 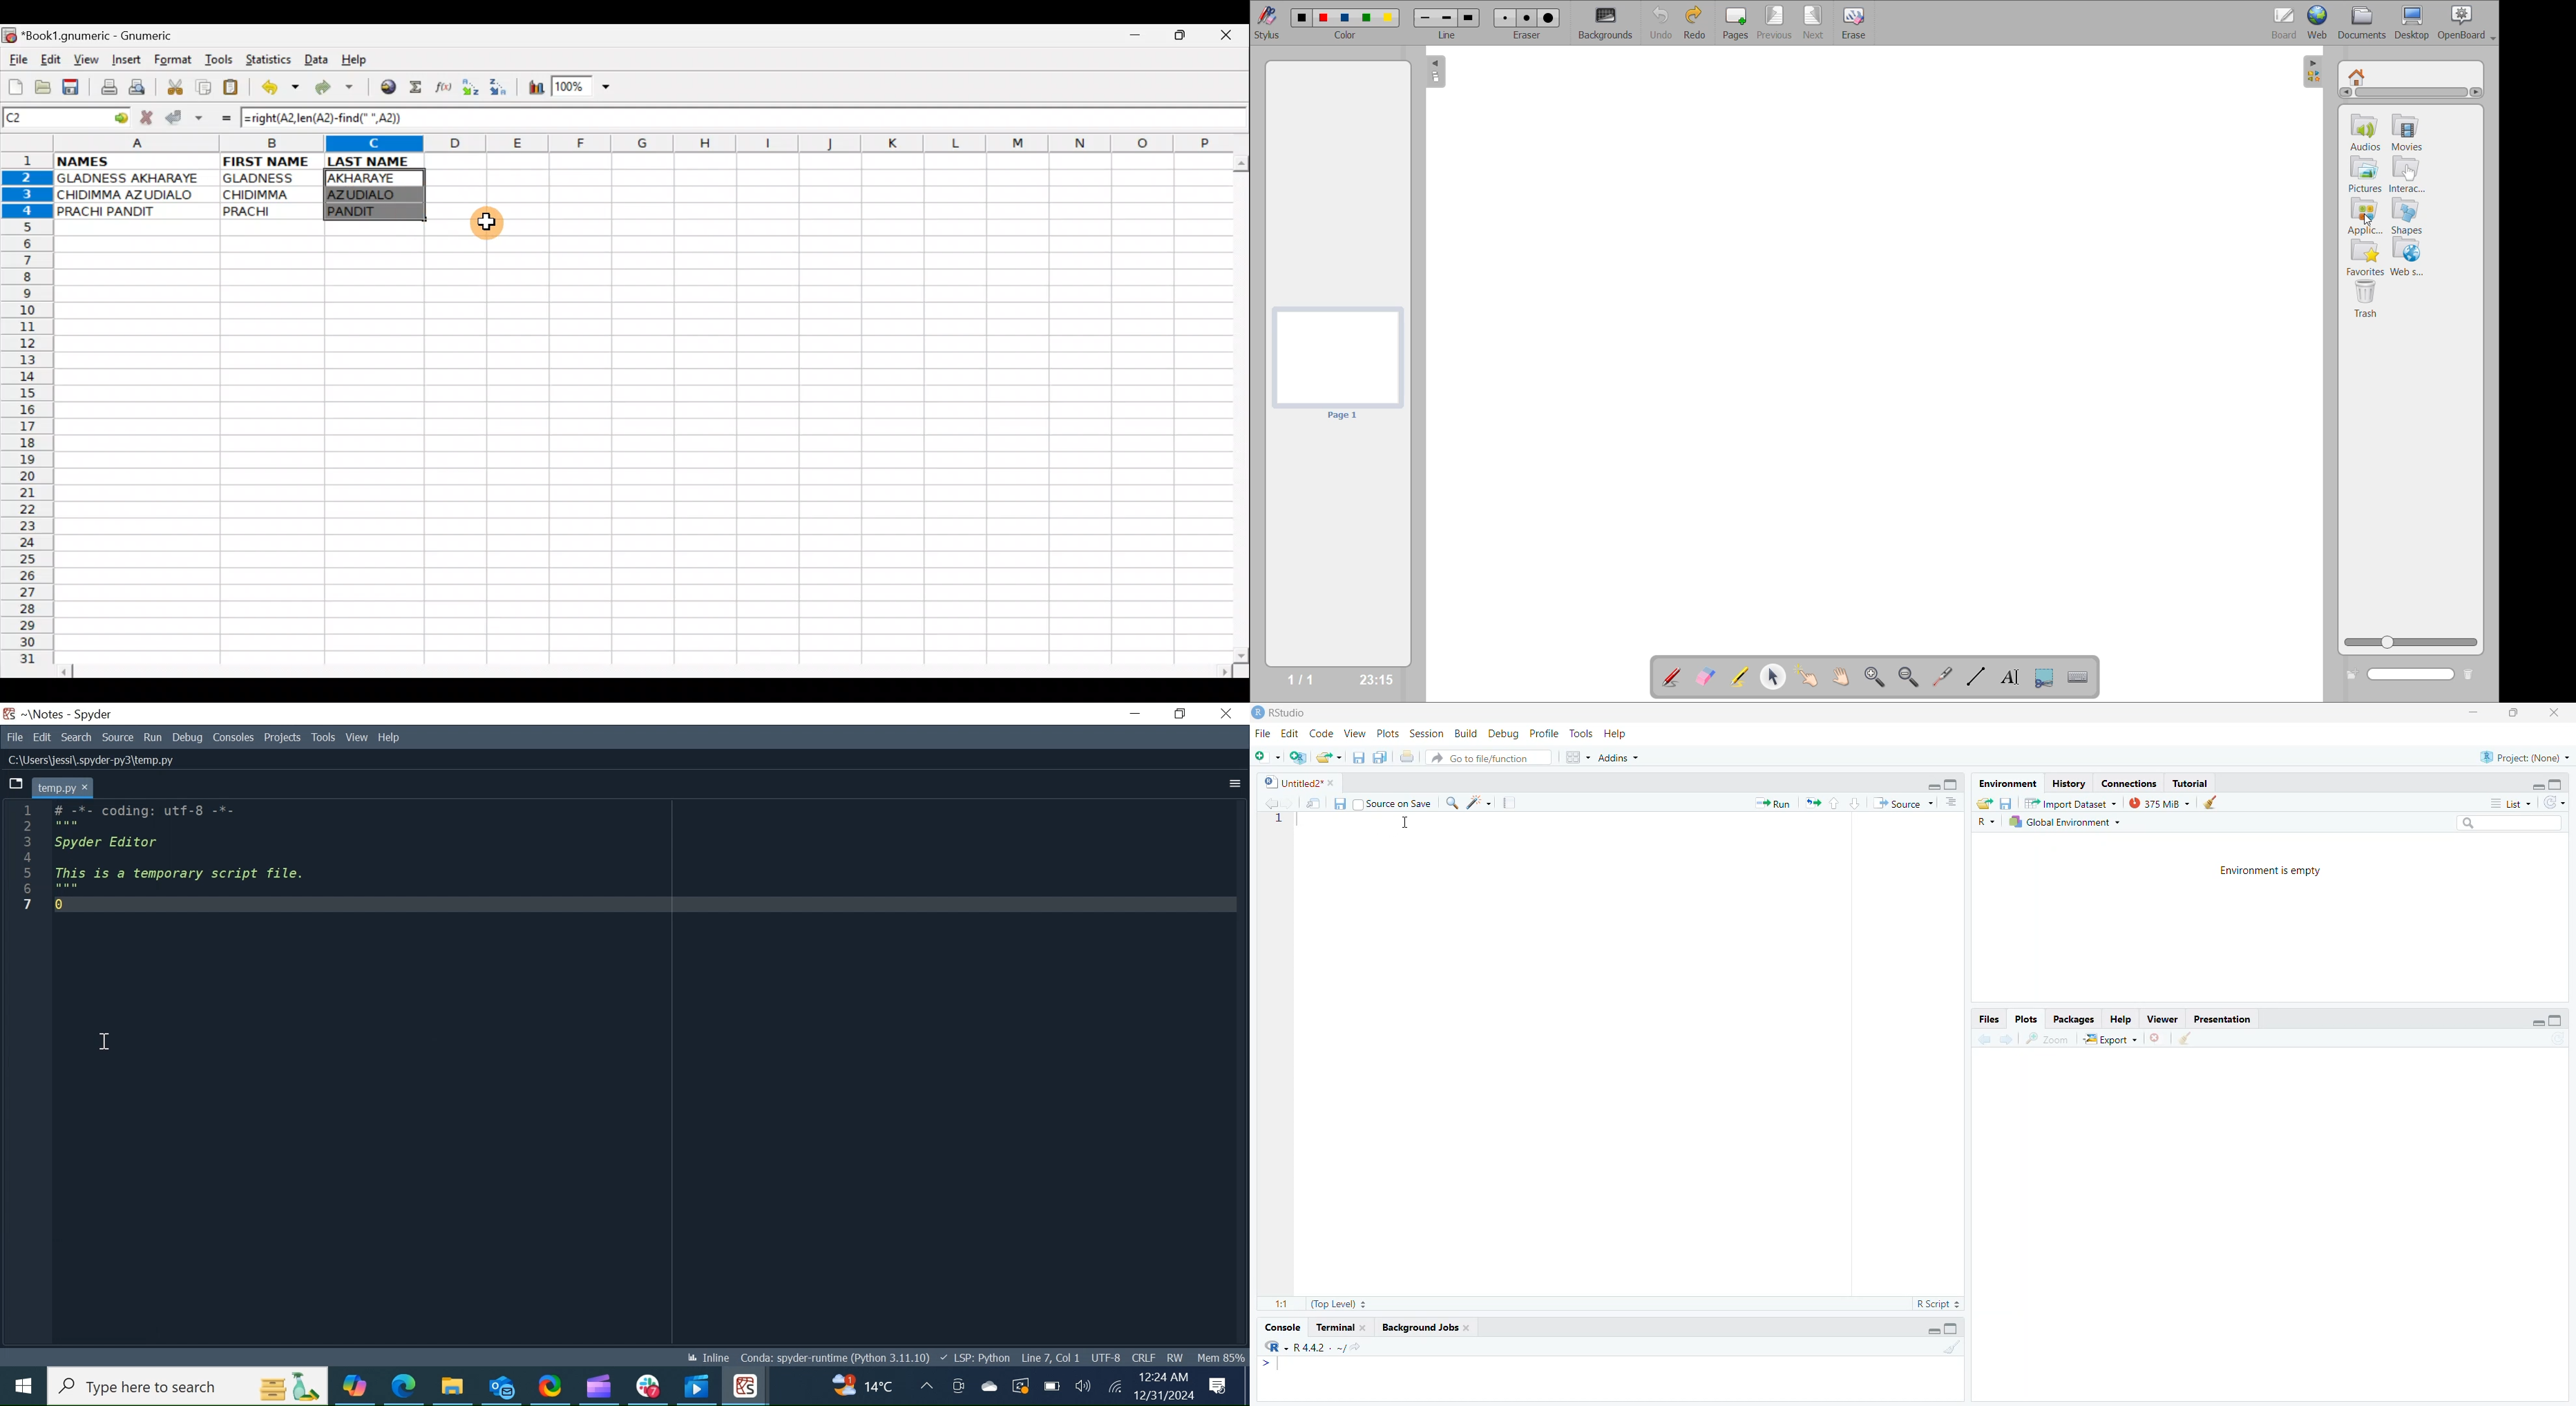 What do you see at coordinates (1608, 23) in the screenshot?
I see `backgrounds` at bounding box center [1608, 23].